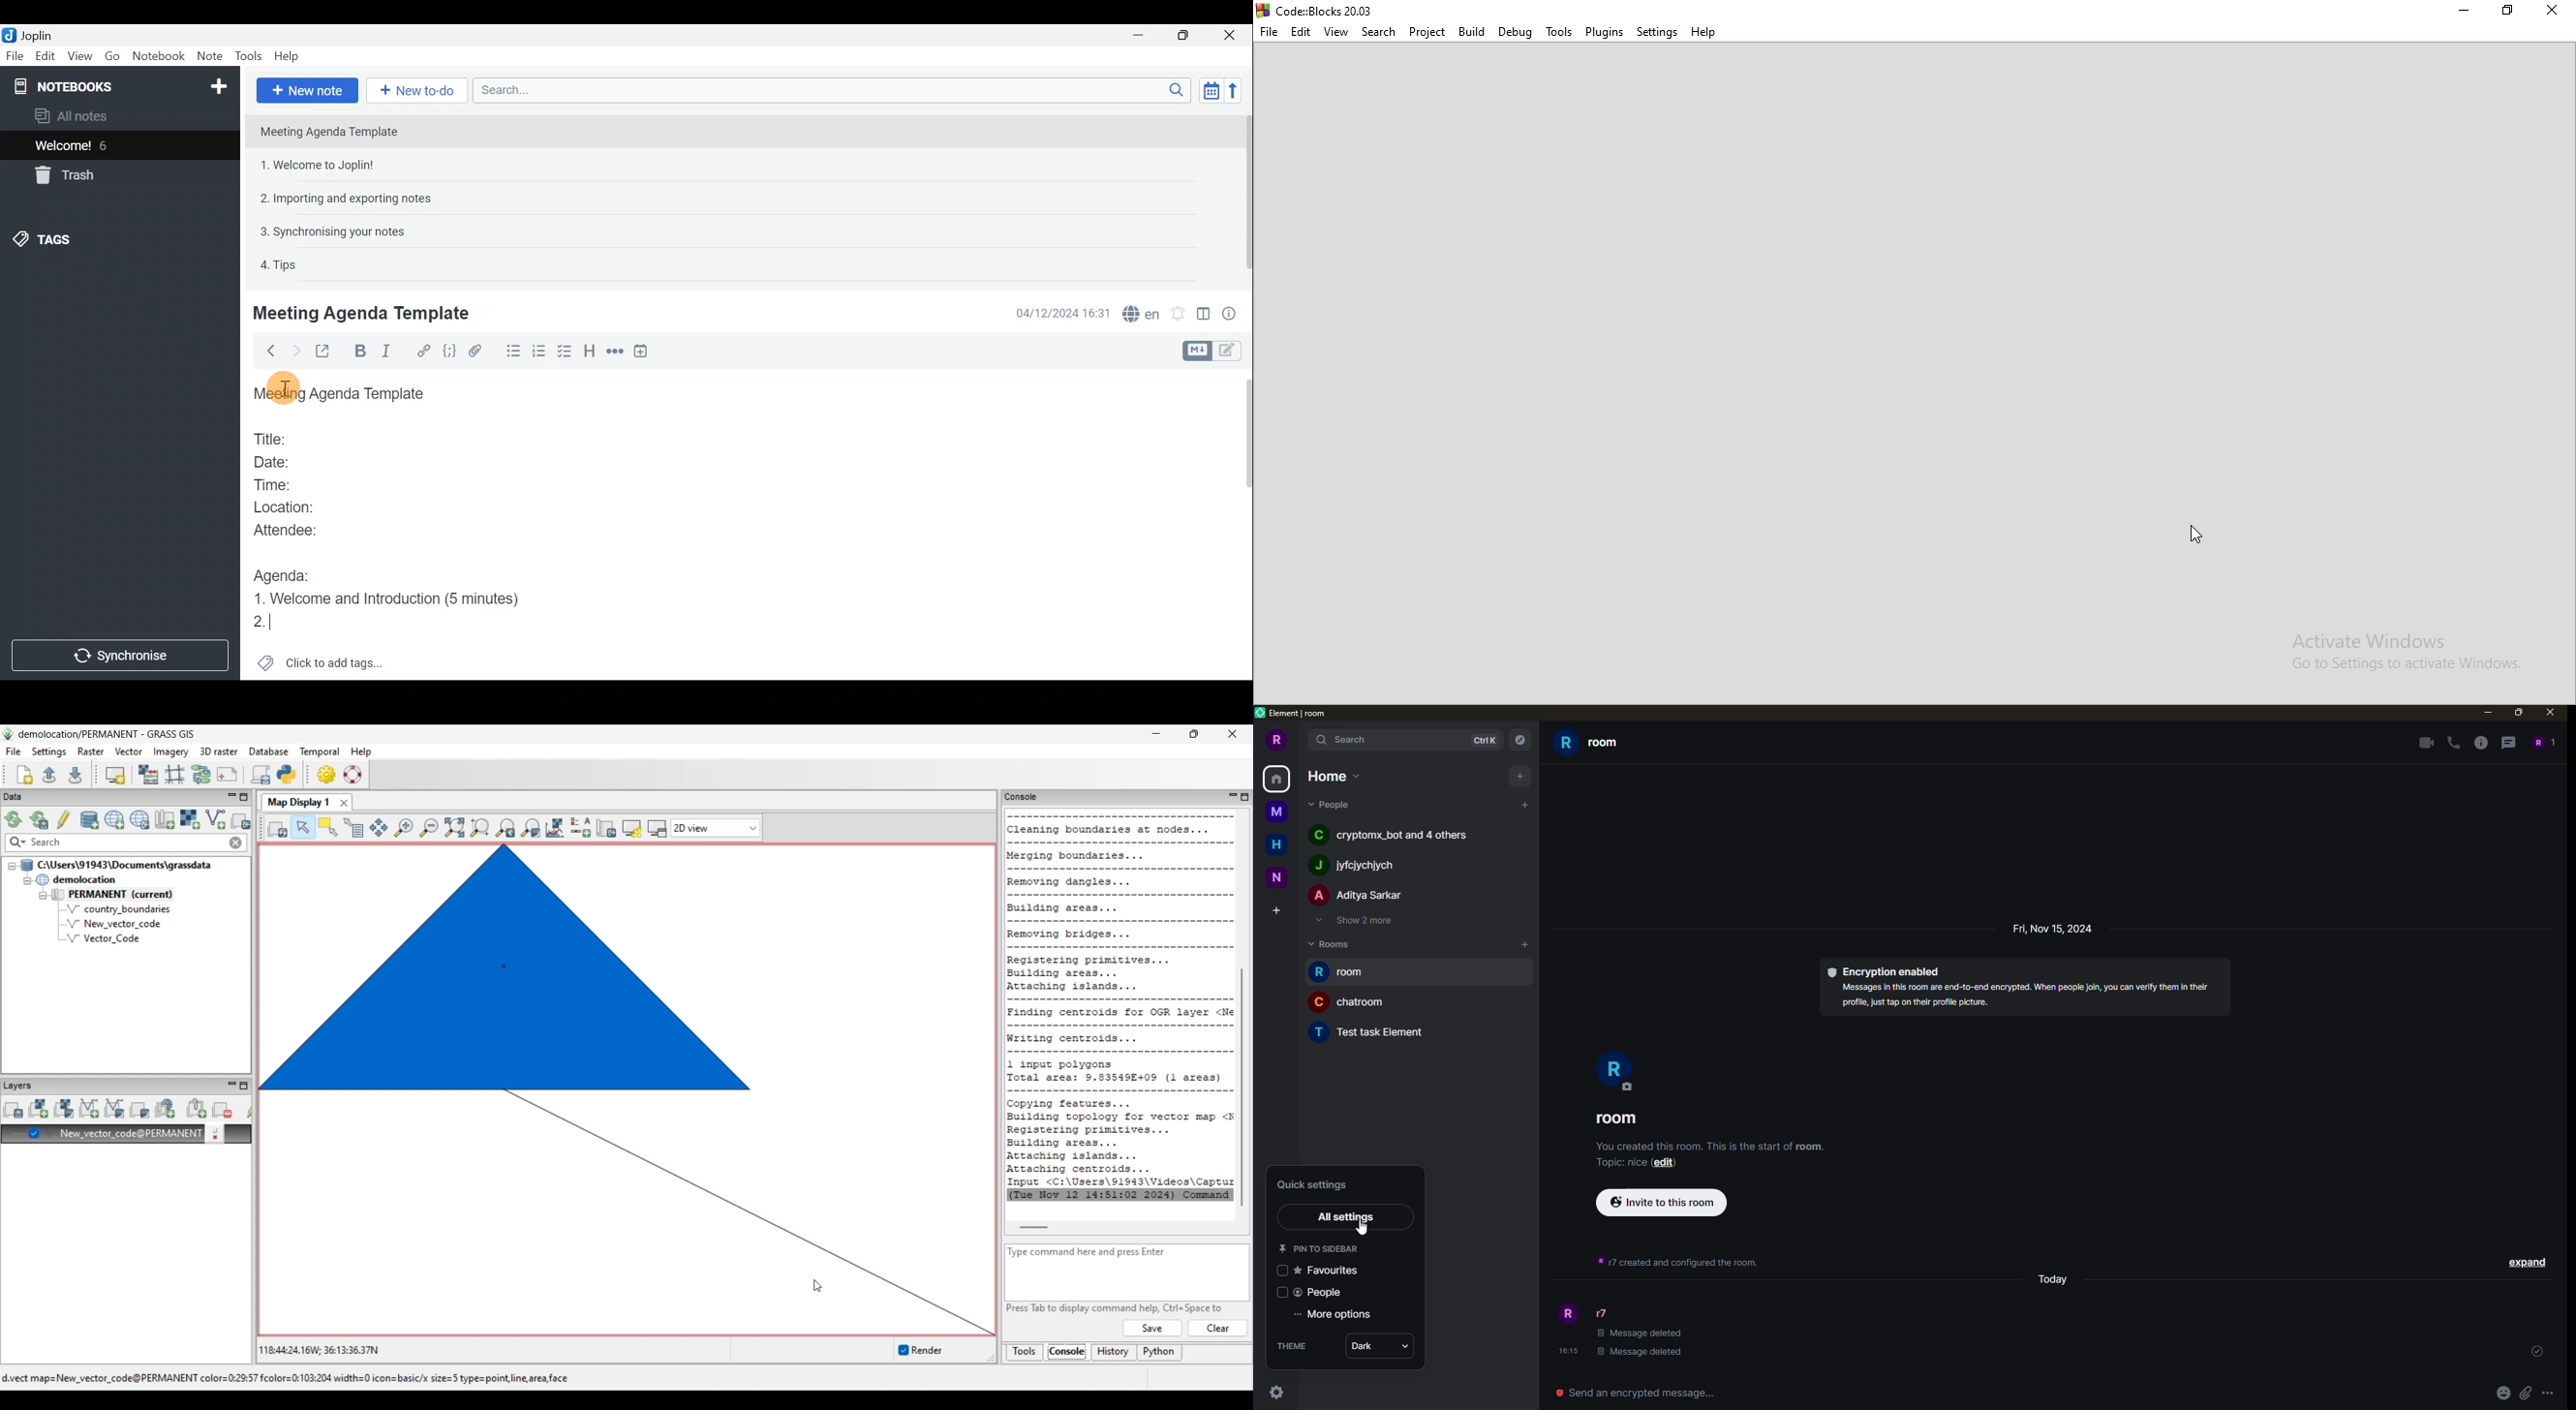  What do you see at coordinates (1278, 812) in the screenshot?
I see `space` at bounding box center [1278, 812].